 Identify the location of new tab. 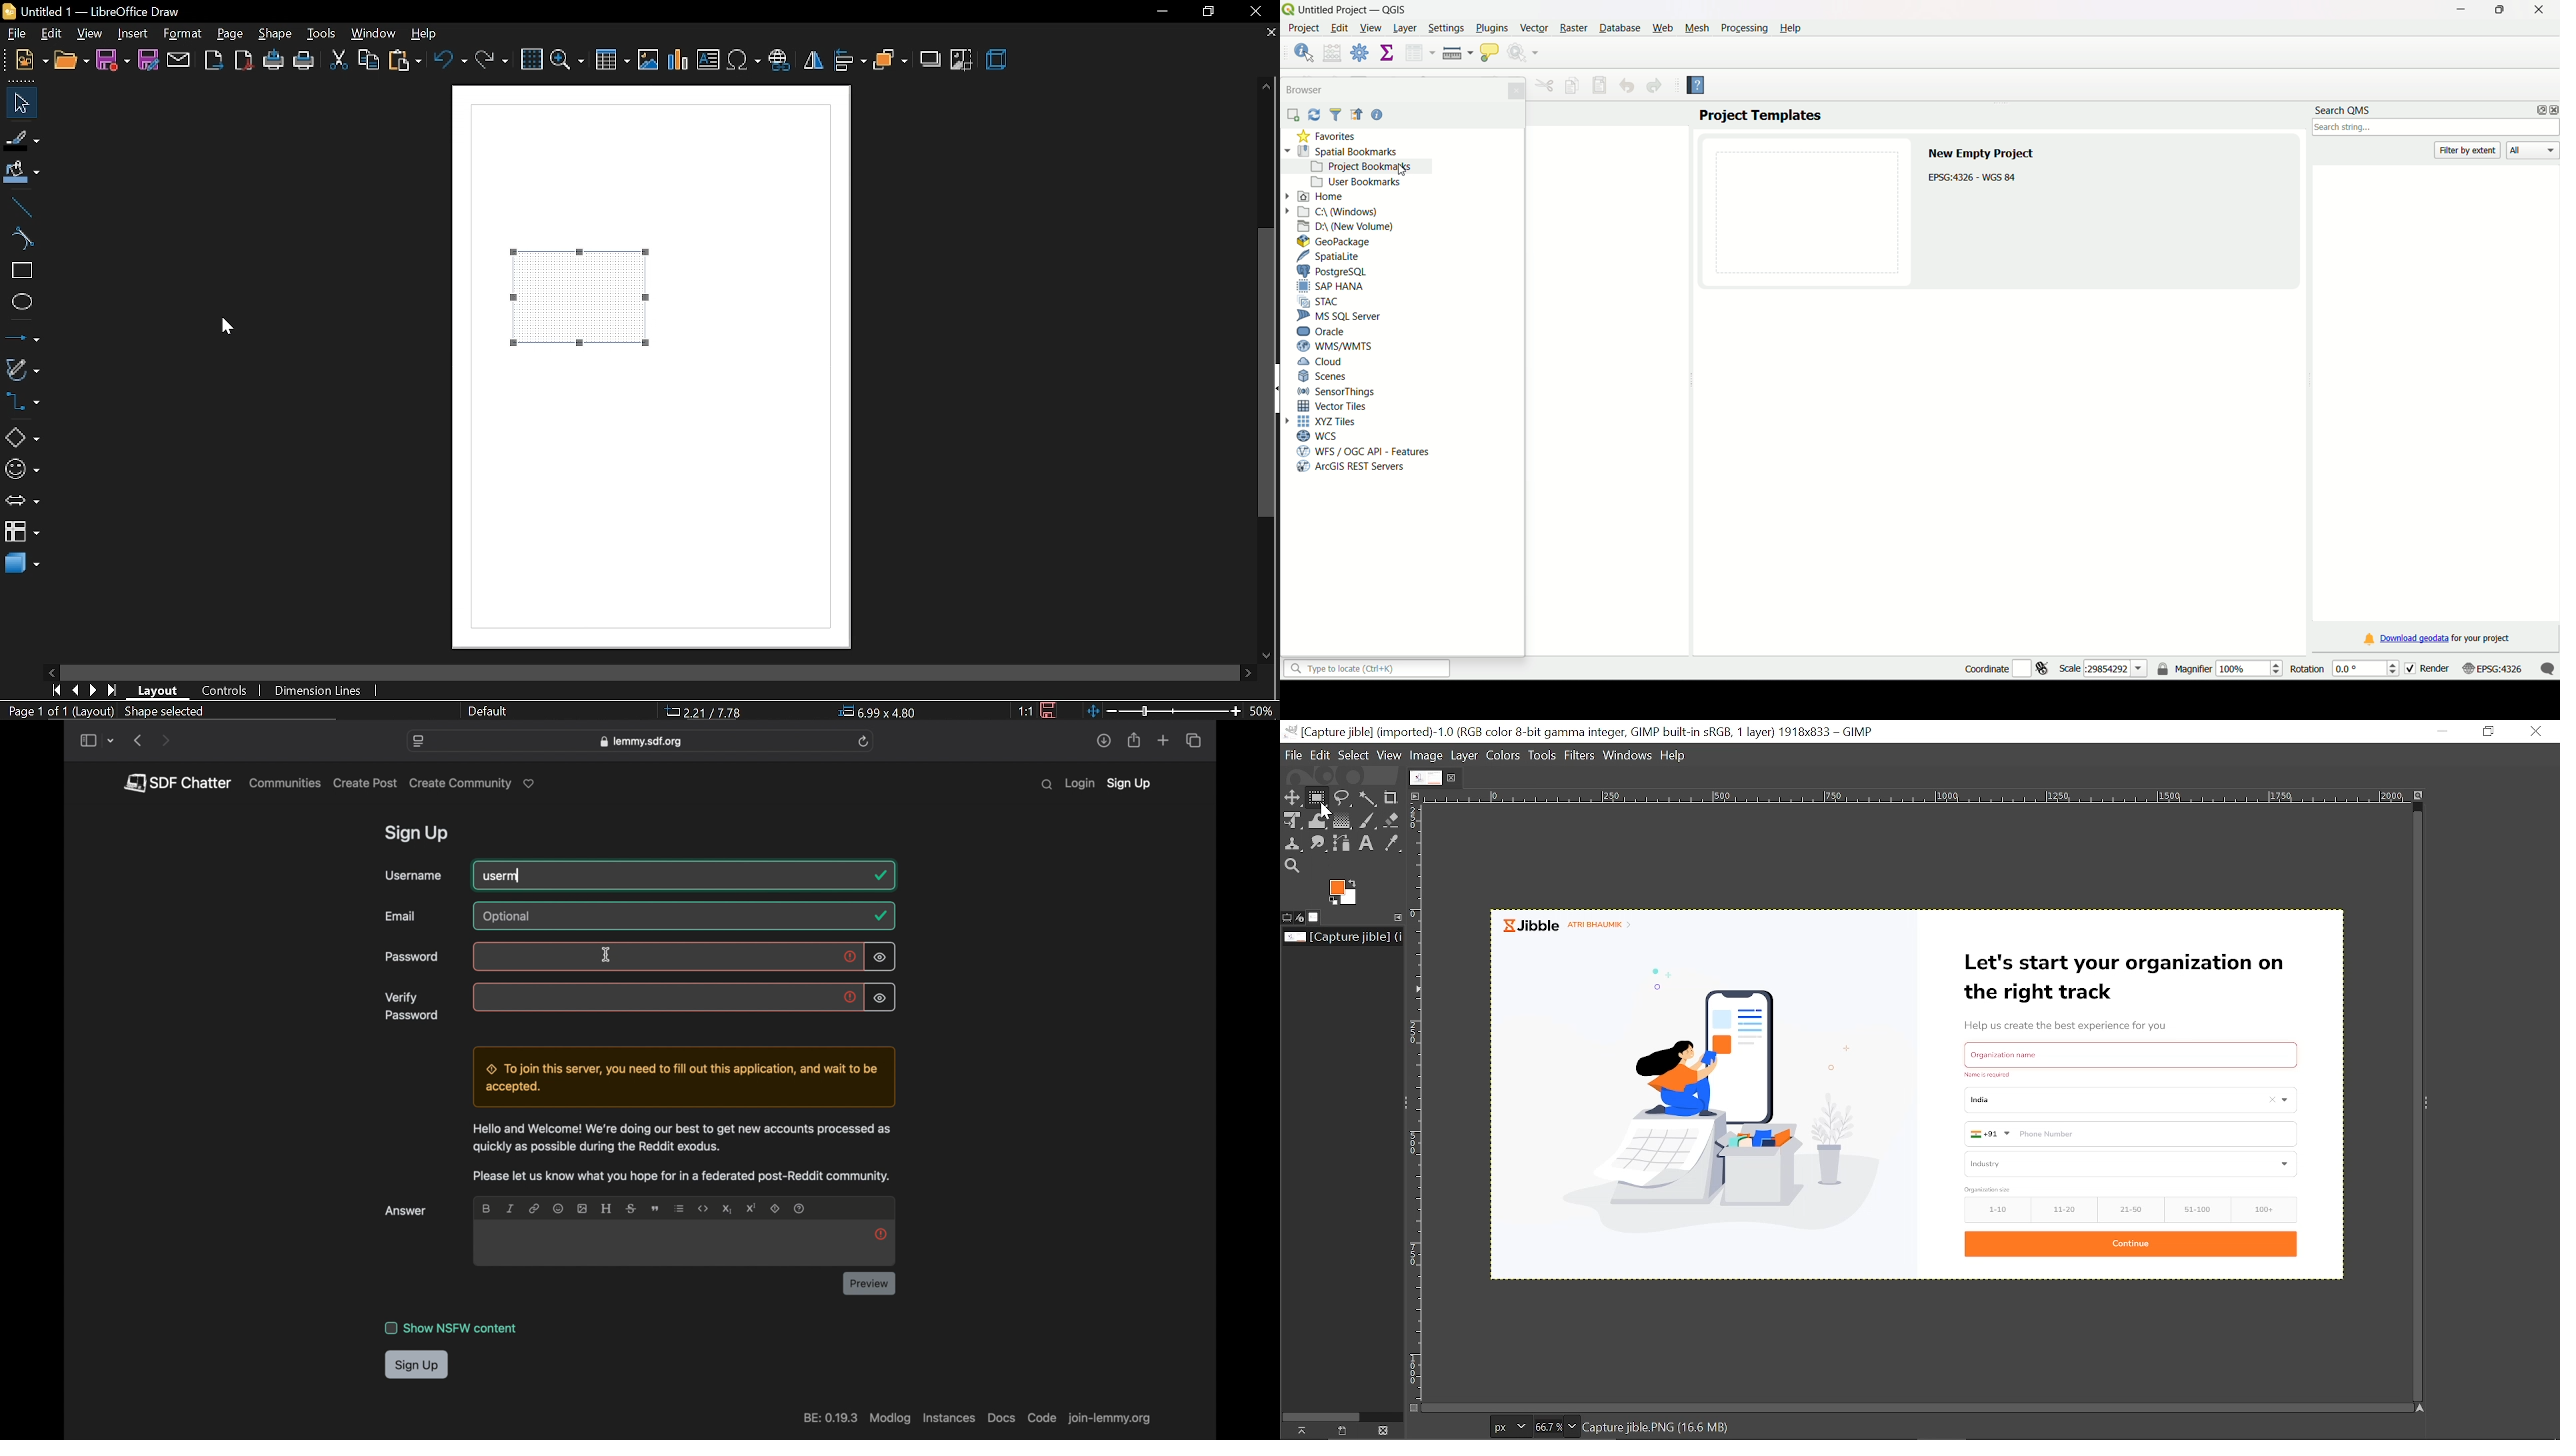
(1164, 740).